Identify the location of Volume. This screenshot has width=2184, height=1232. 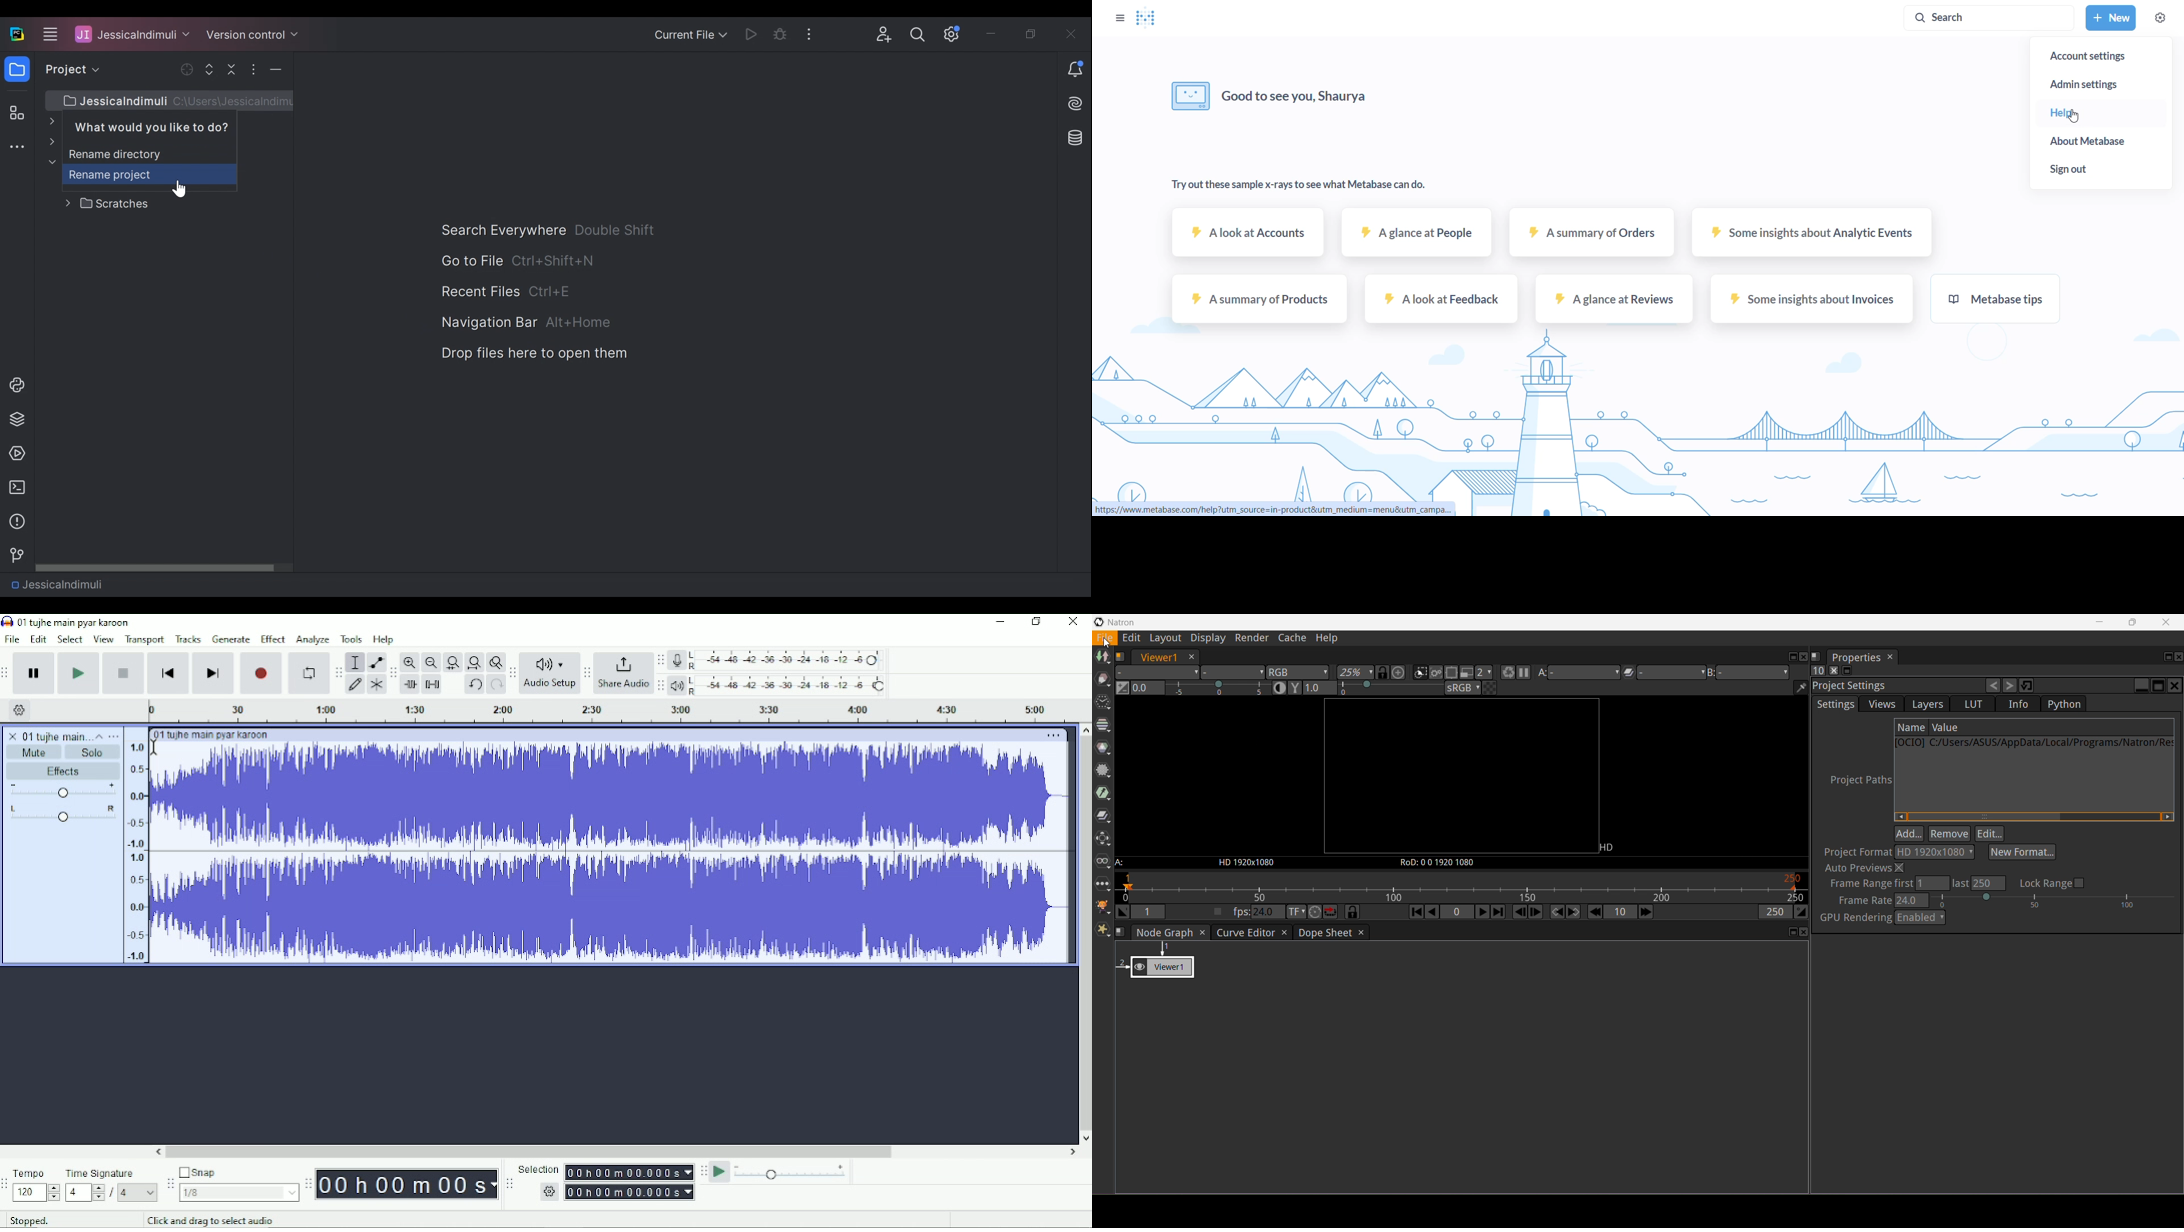
(63, 790).